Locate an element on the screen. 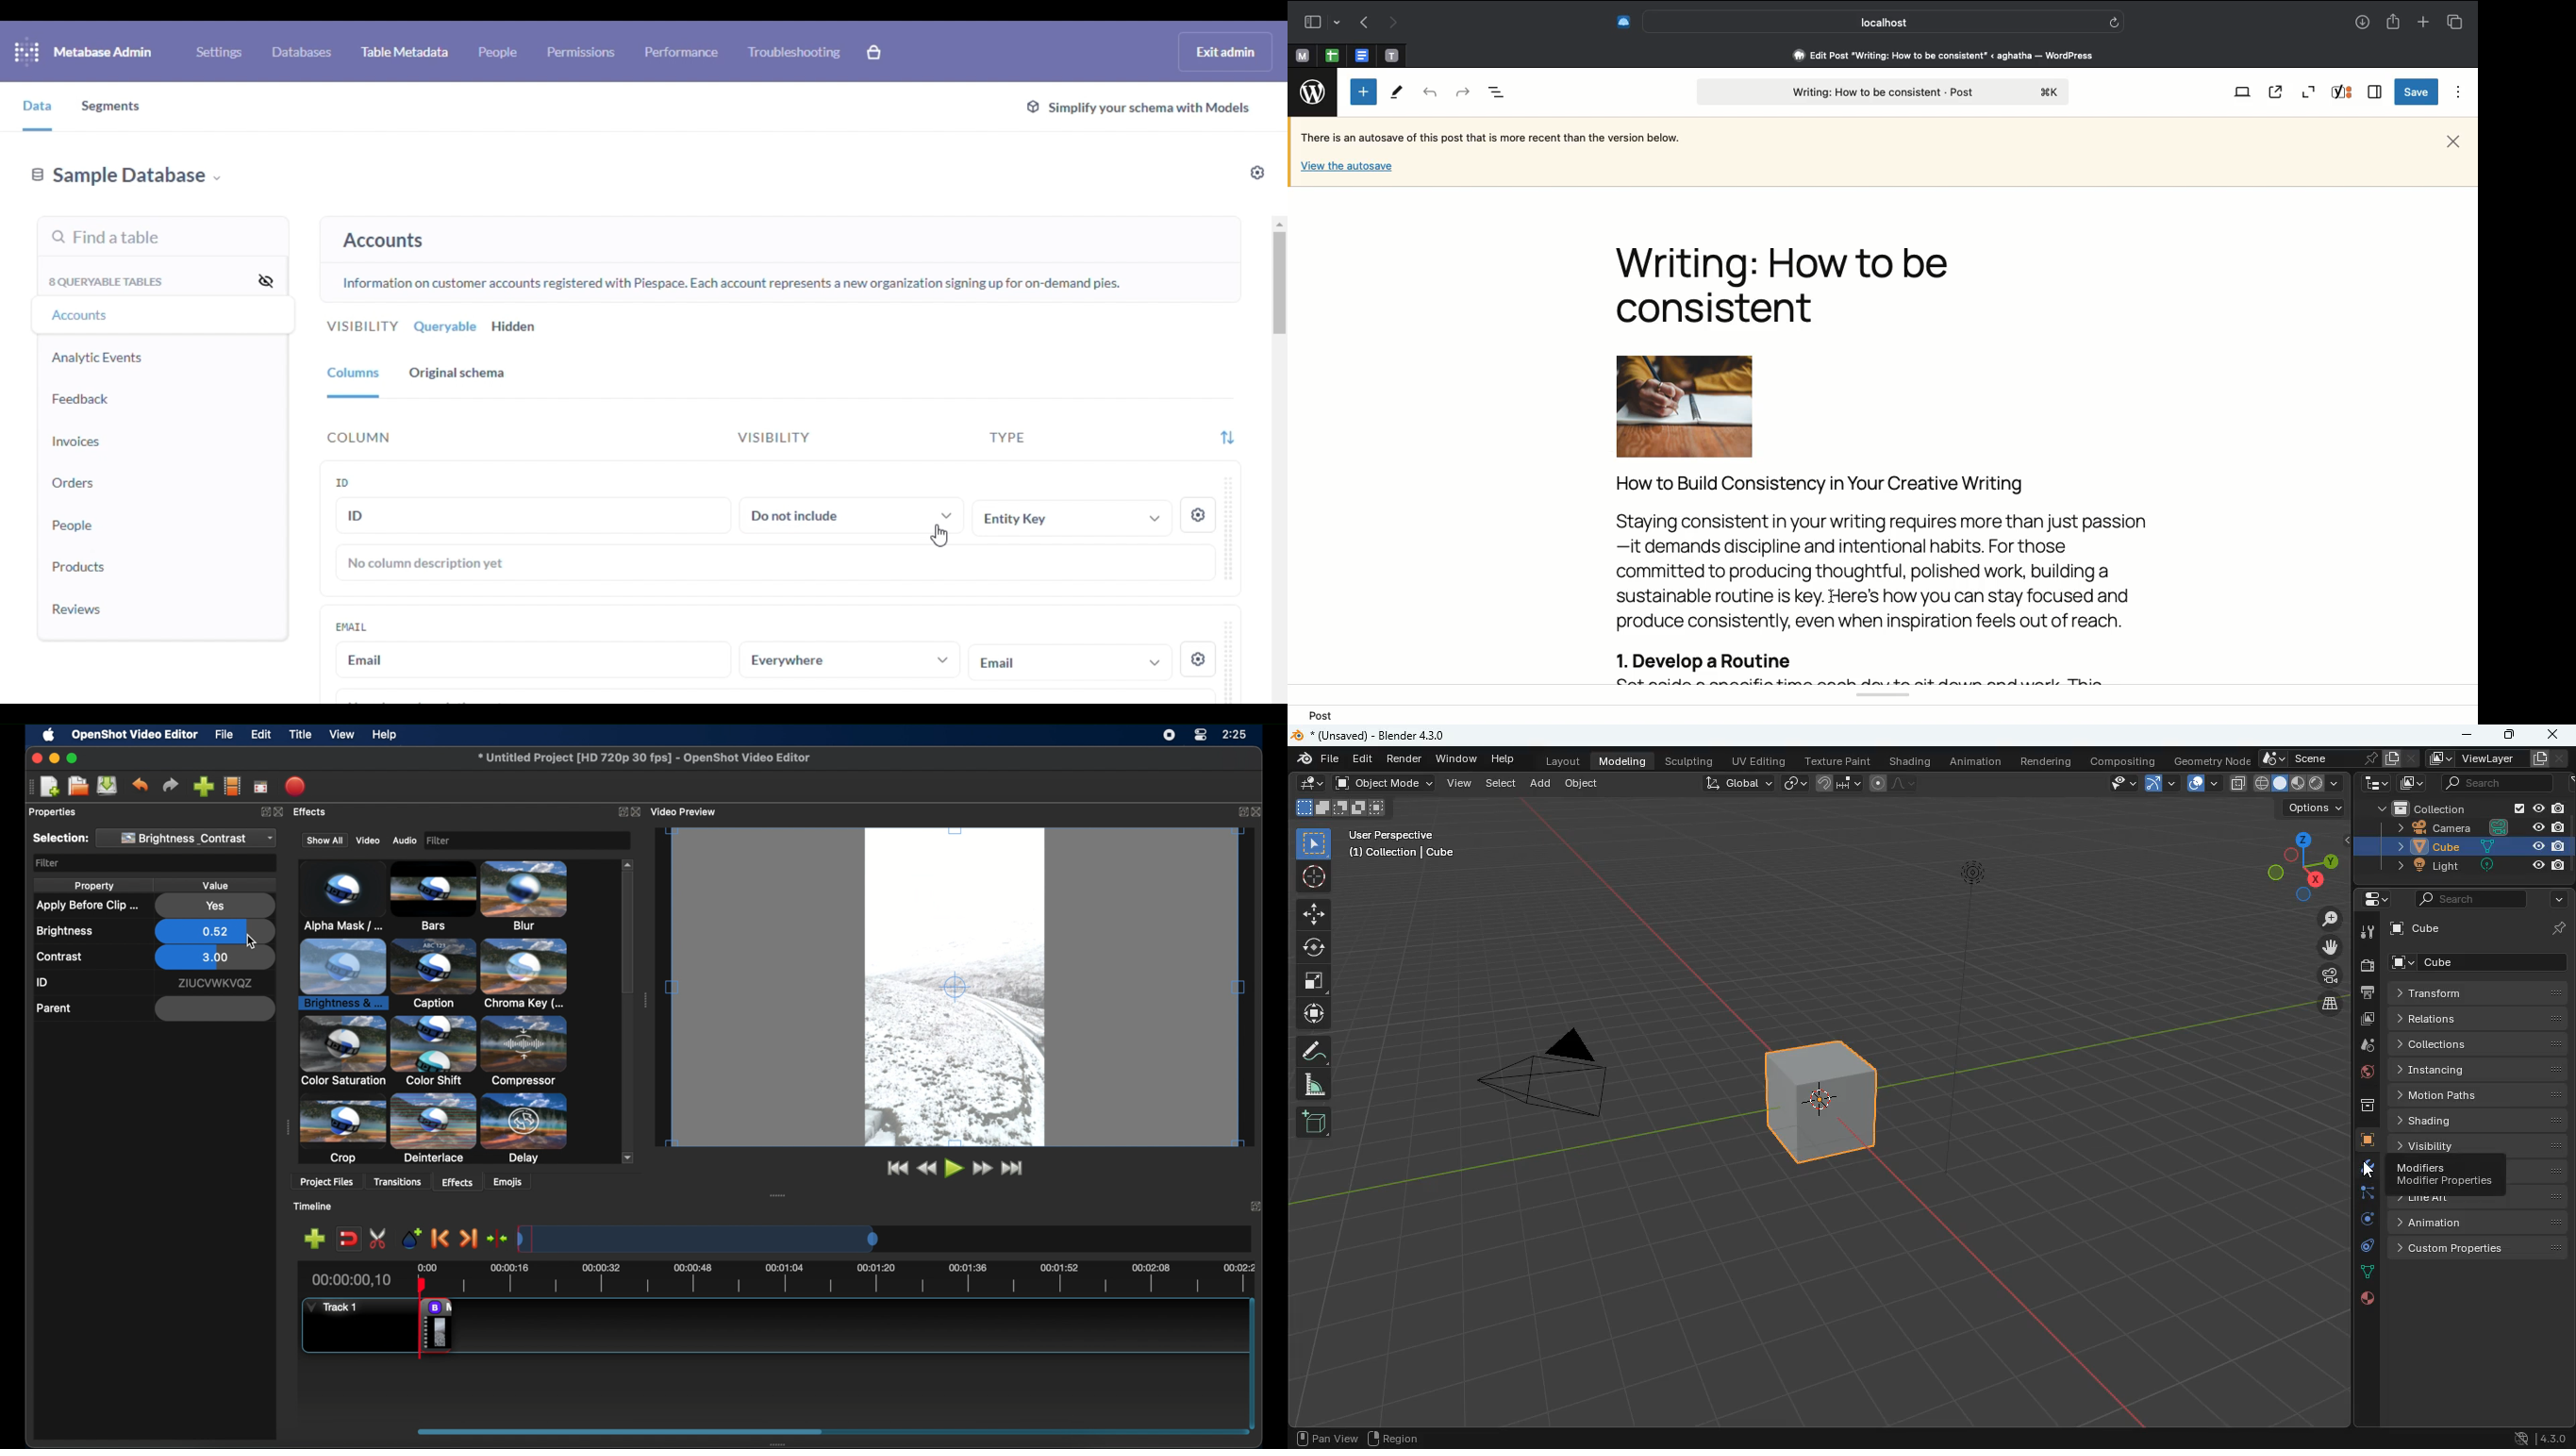  save project files is located at coordinates (107, 786).